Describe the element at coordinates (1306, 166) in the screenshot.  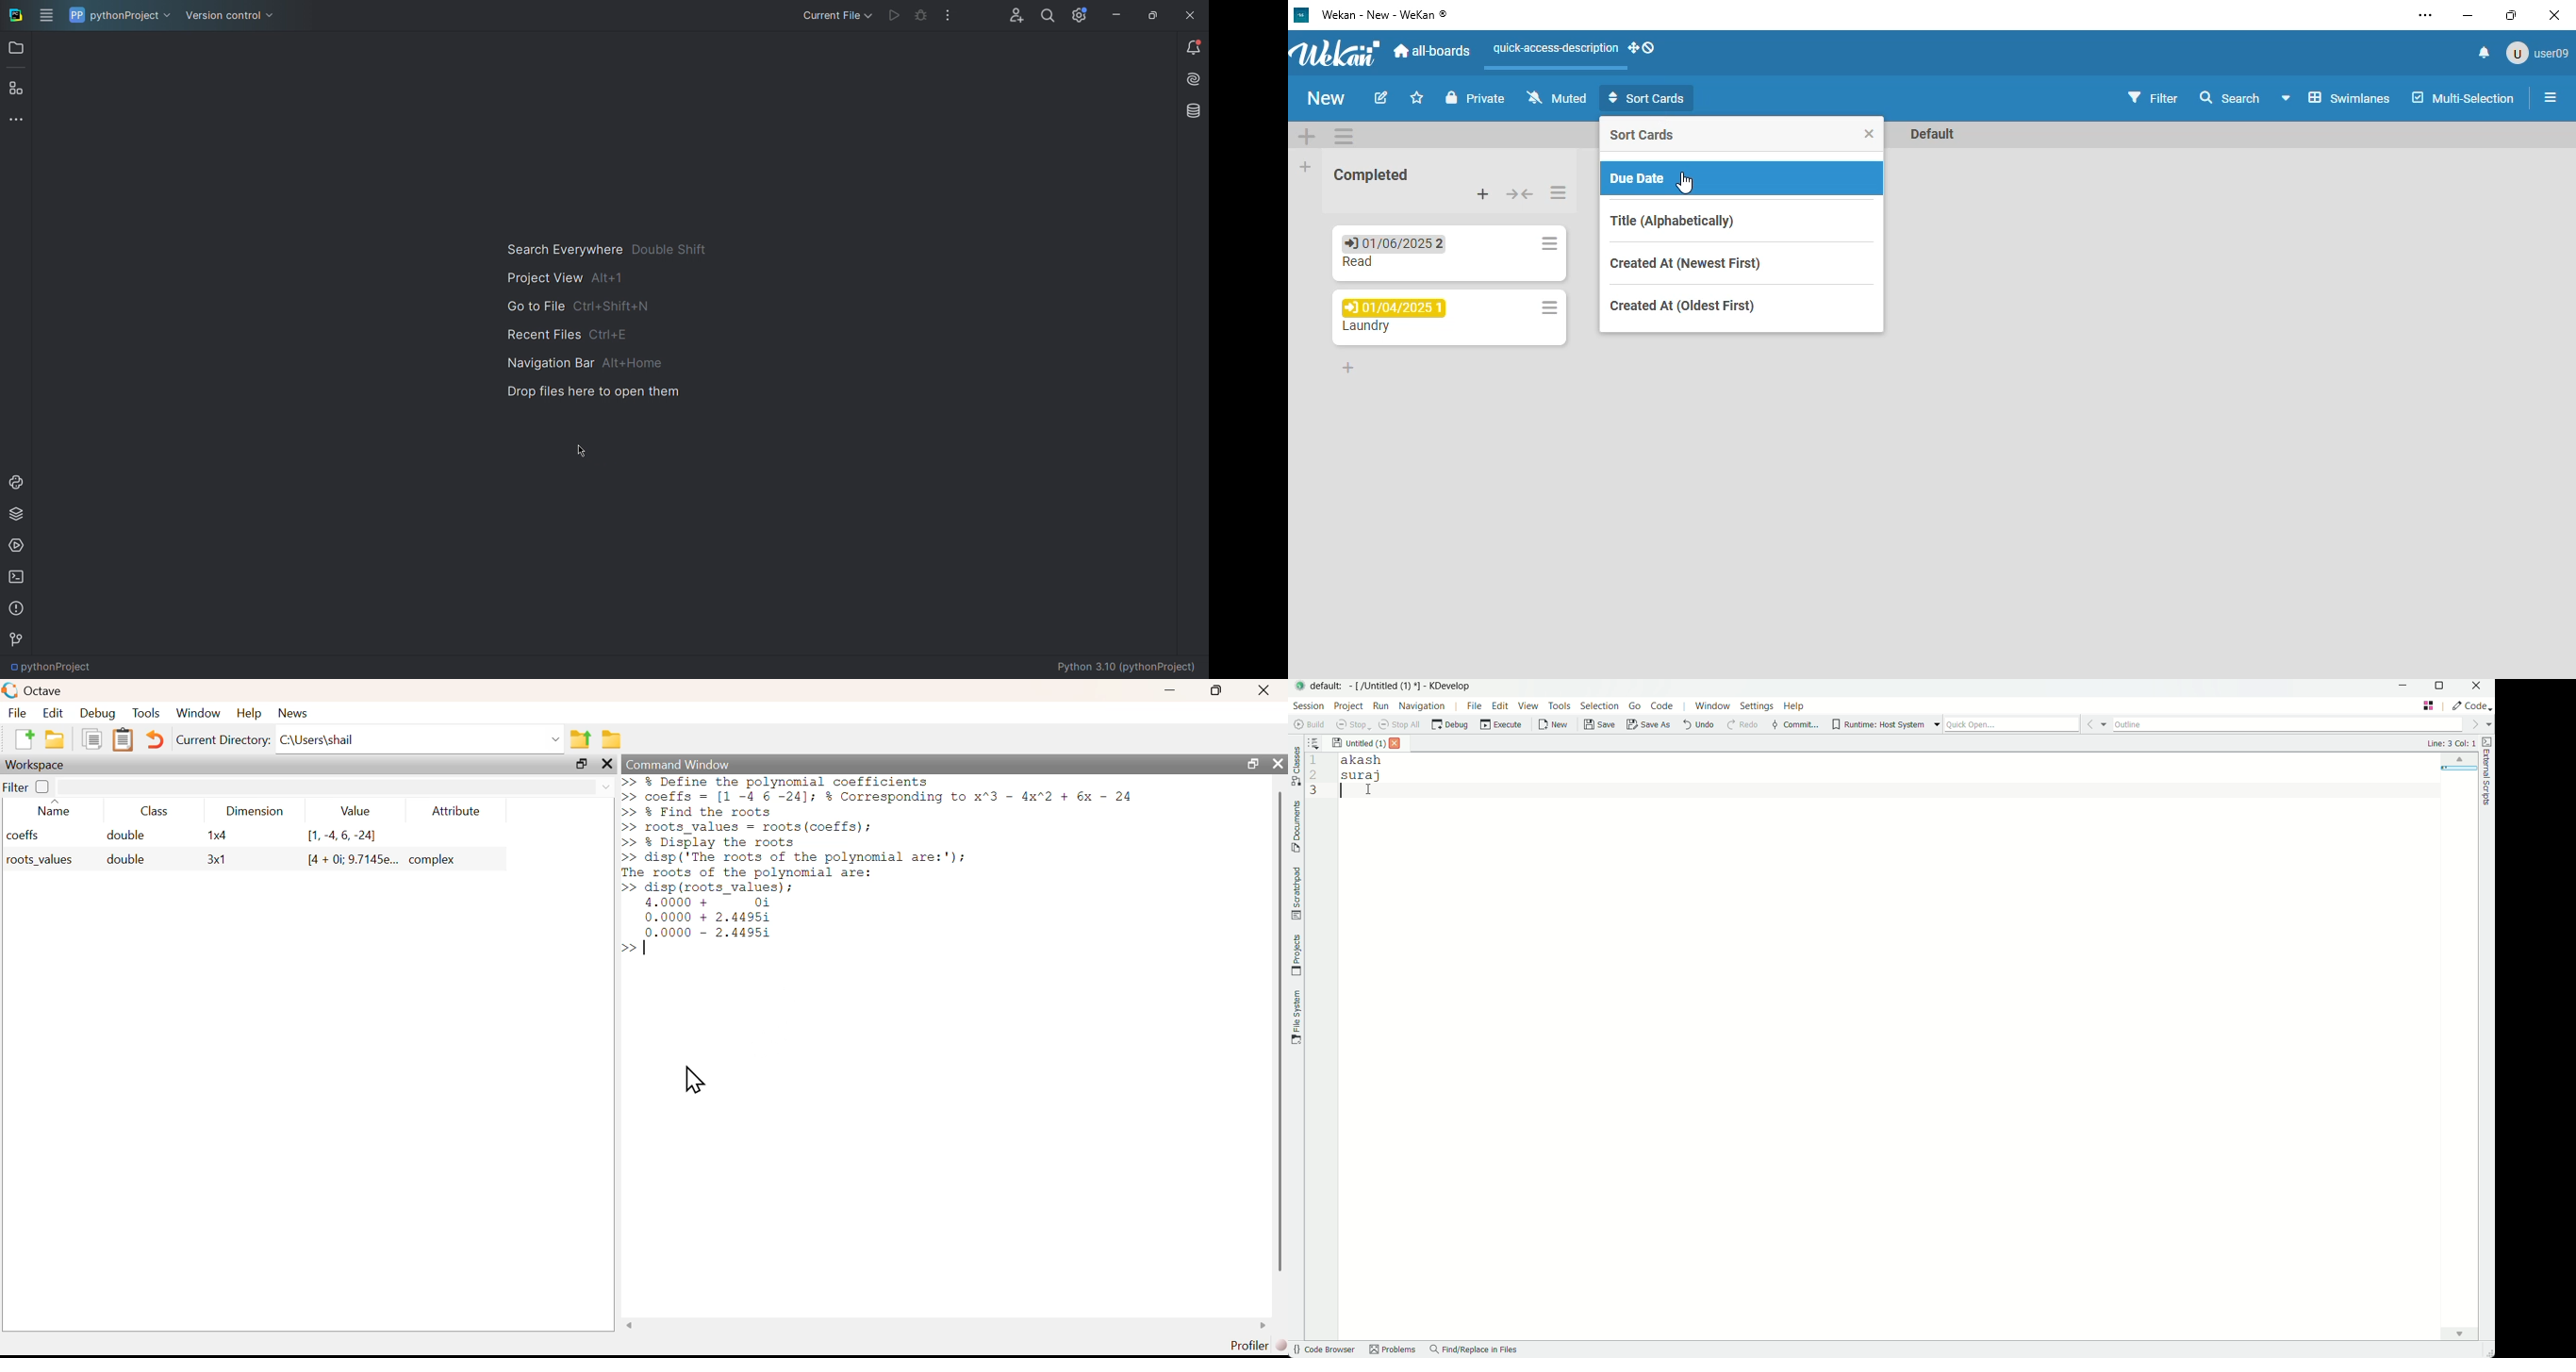
I see `add list` at that location.